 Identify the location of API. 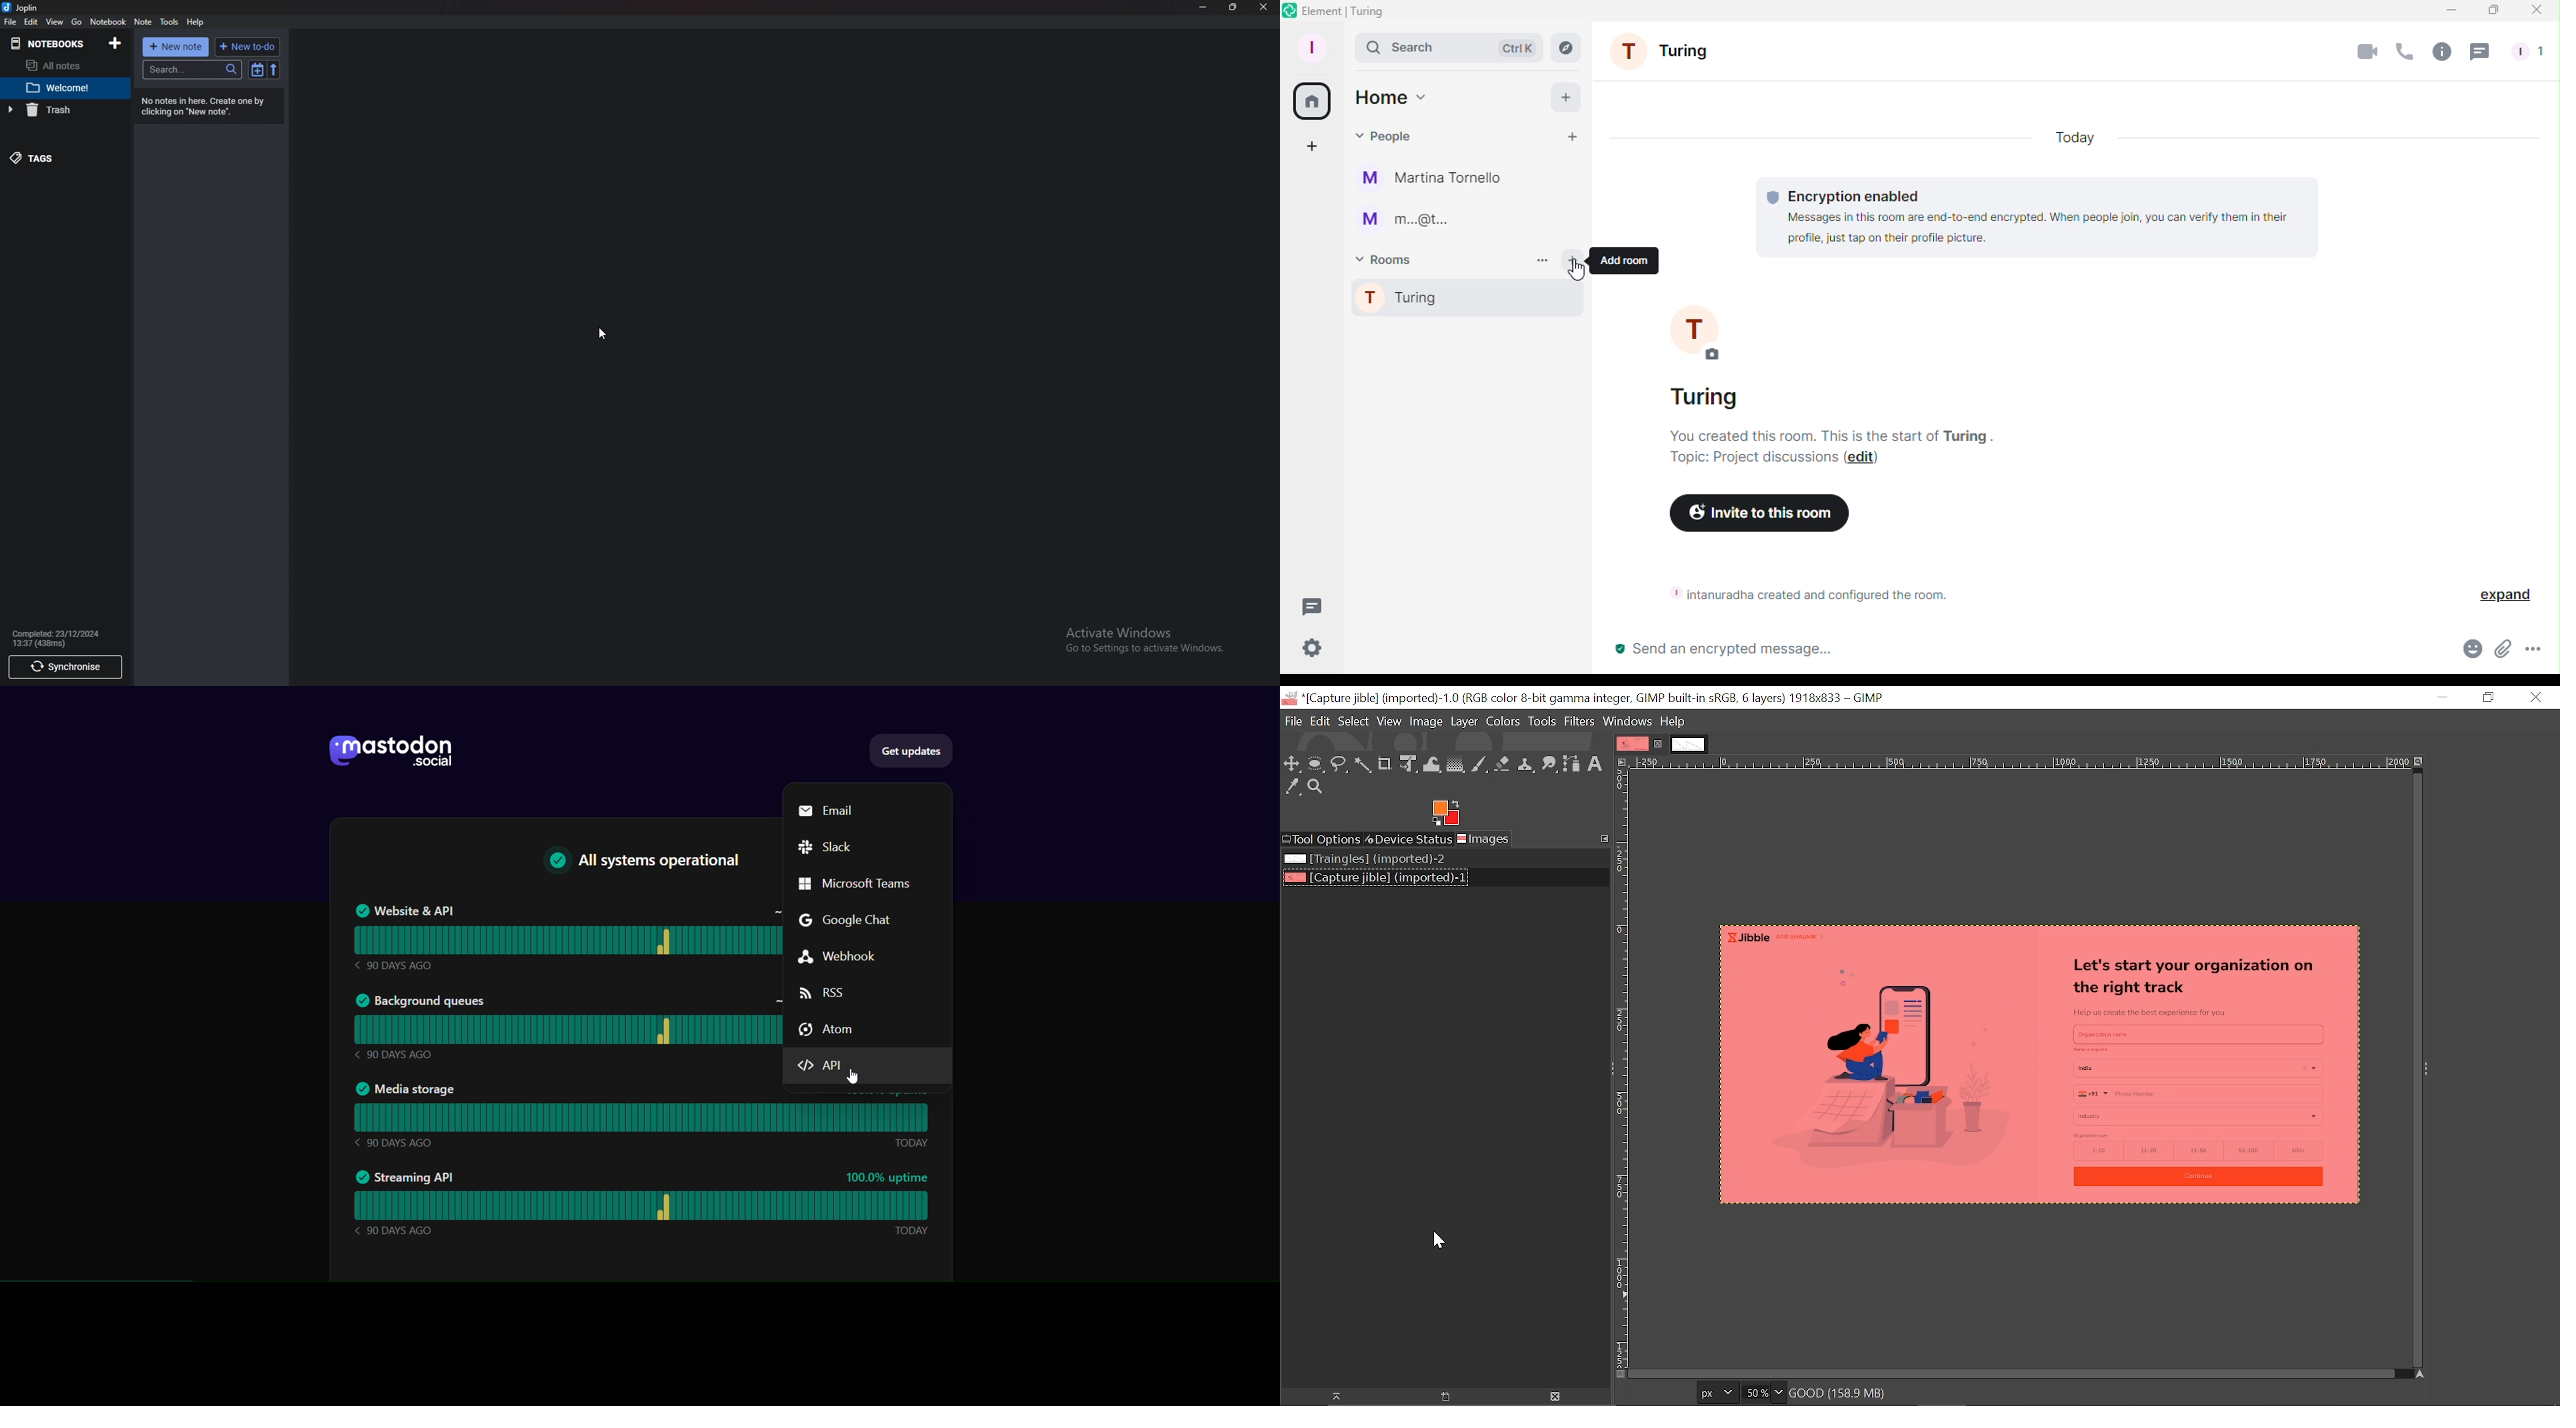
(833, 1065).